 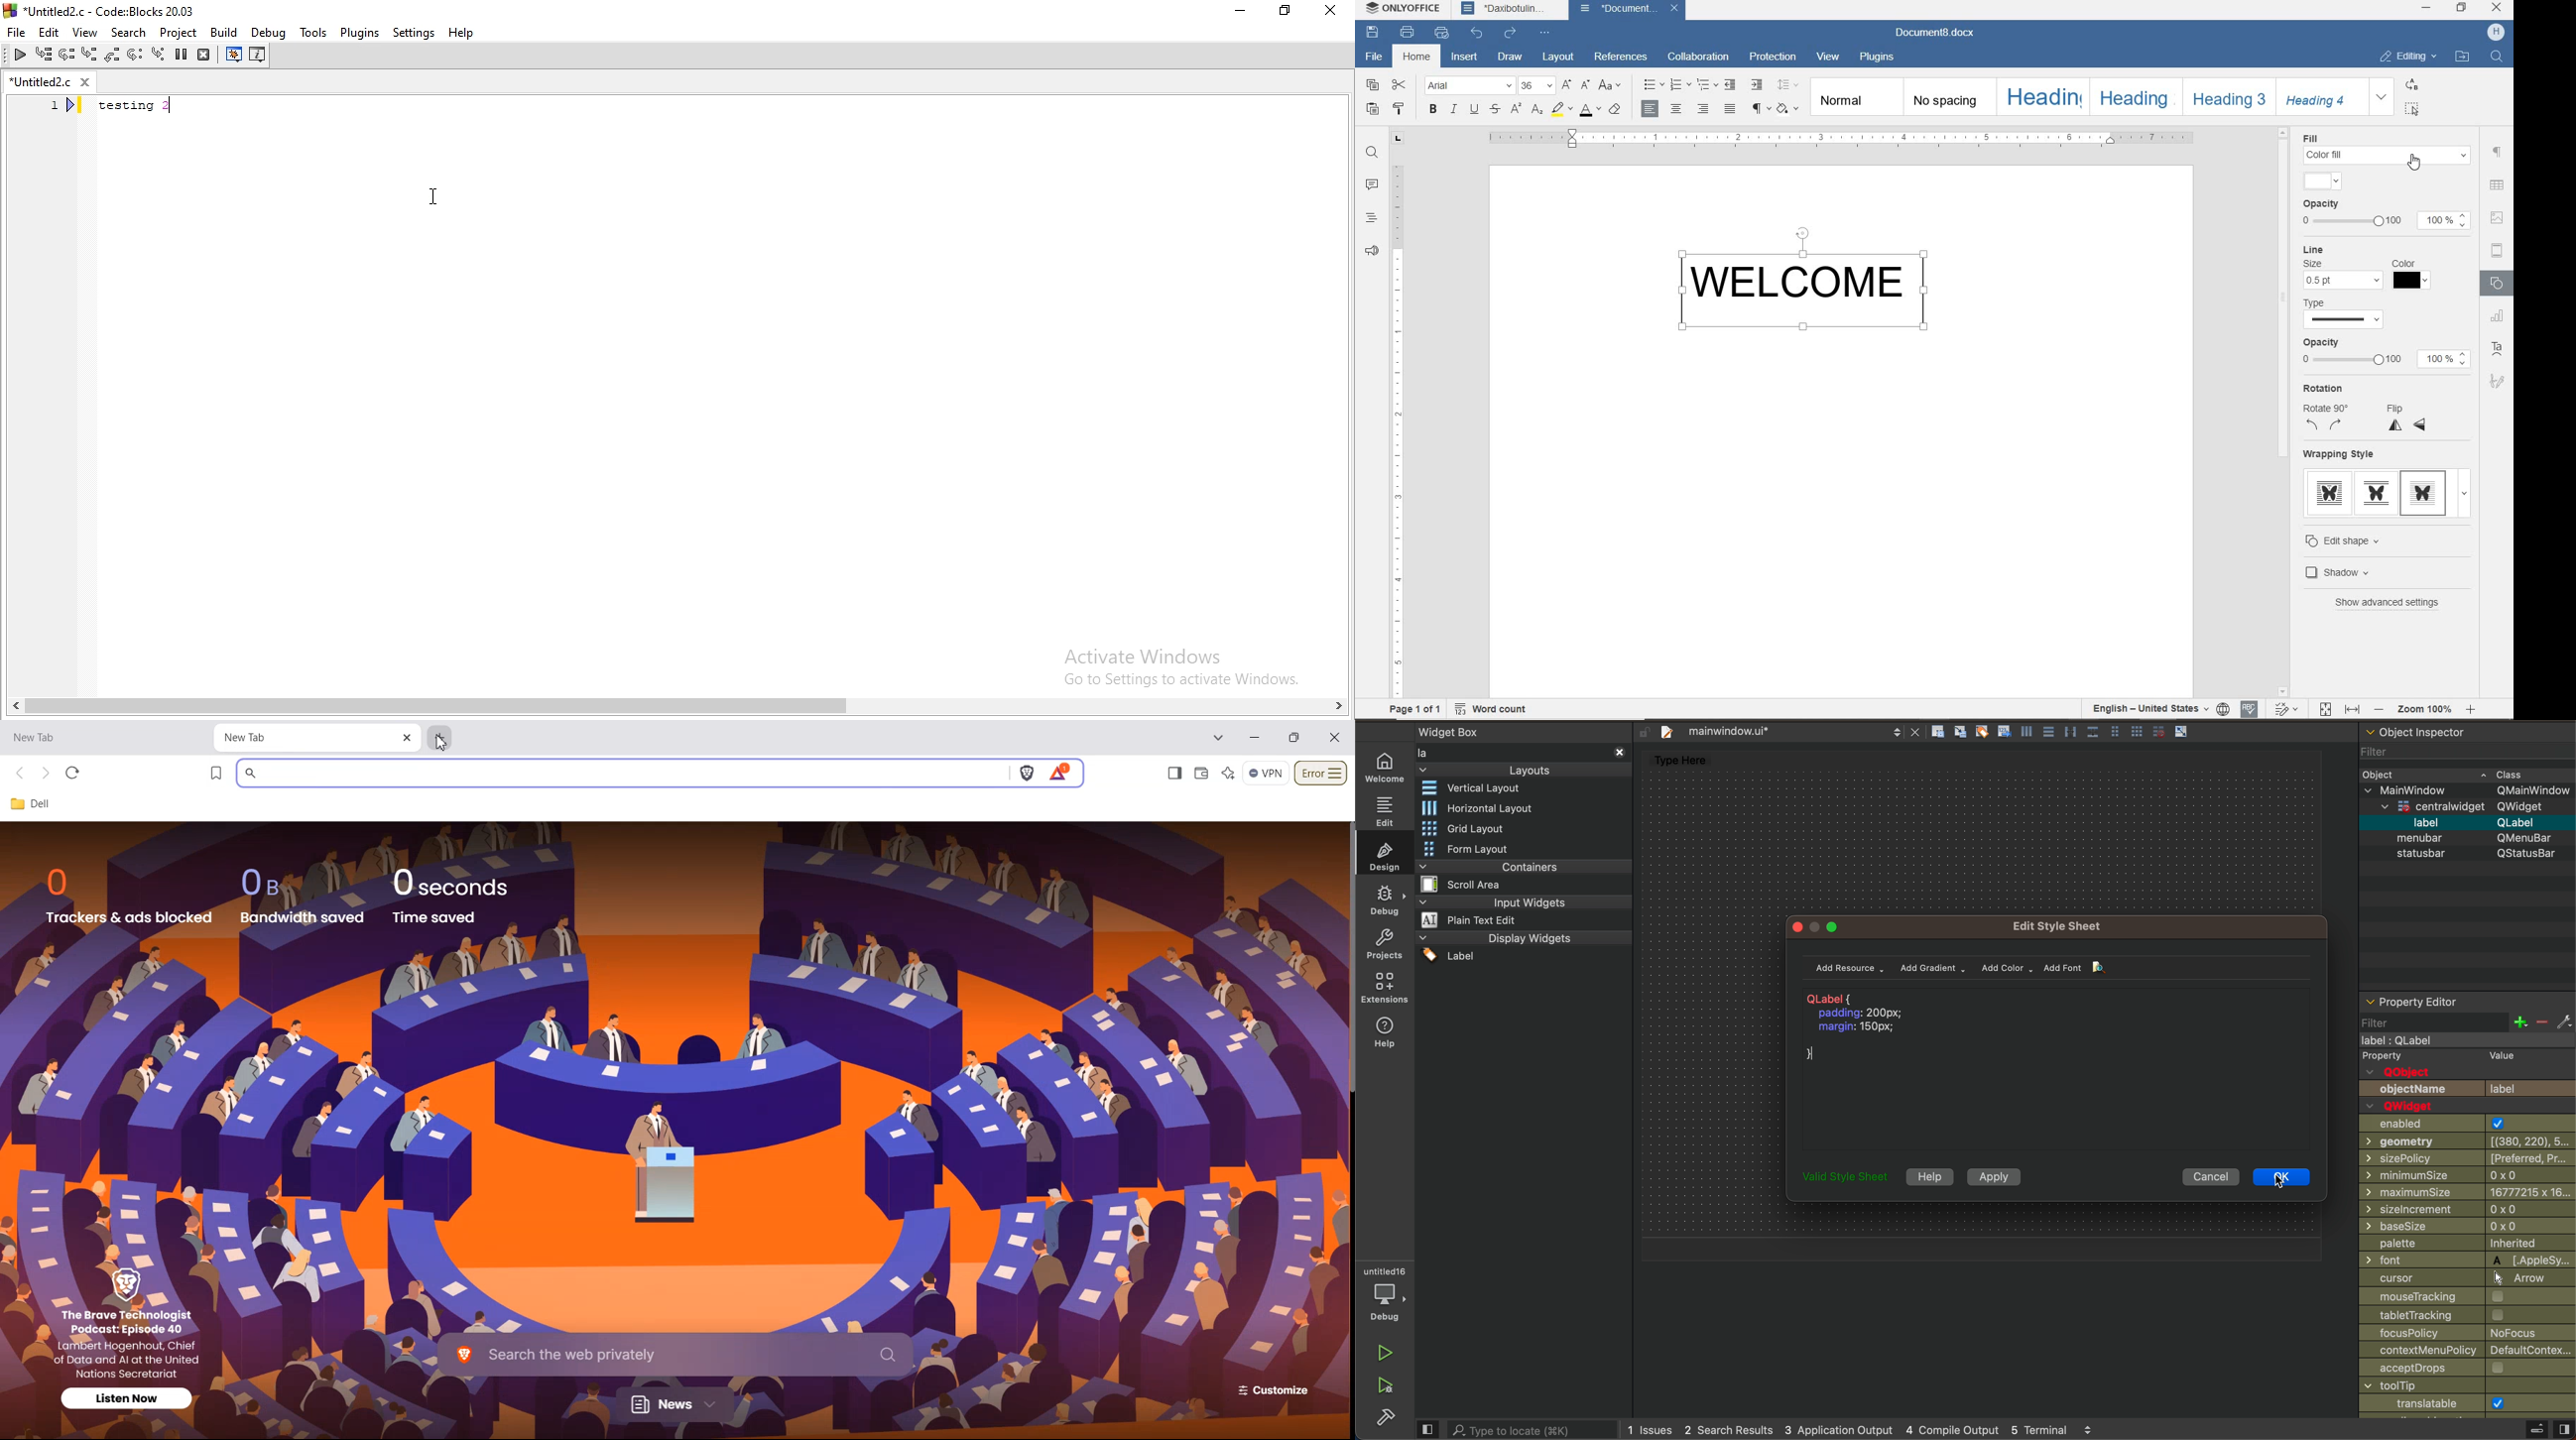 I want to click on PAGE 1 OF 1, so click(x=1414, y=709).